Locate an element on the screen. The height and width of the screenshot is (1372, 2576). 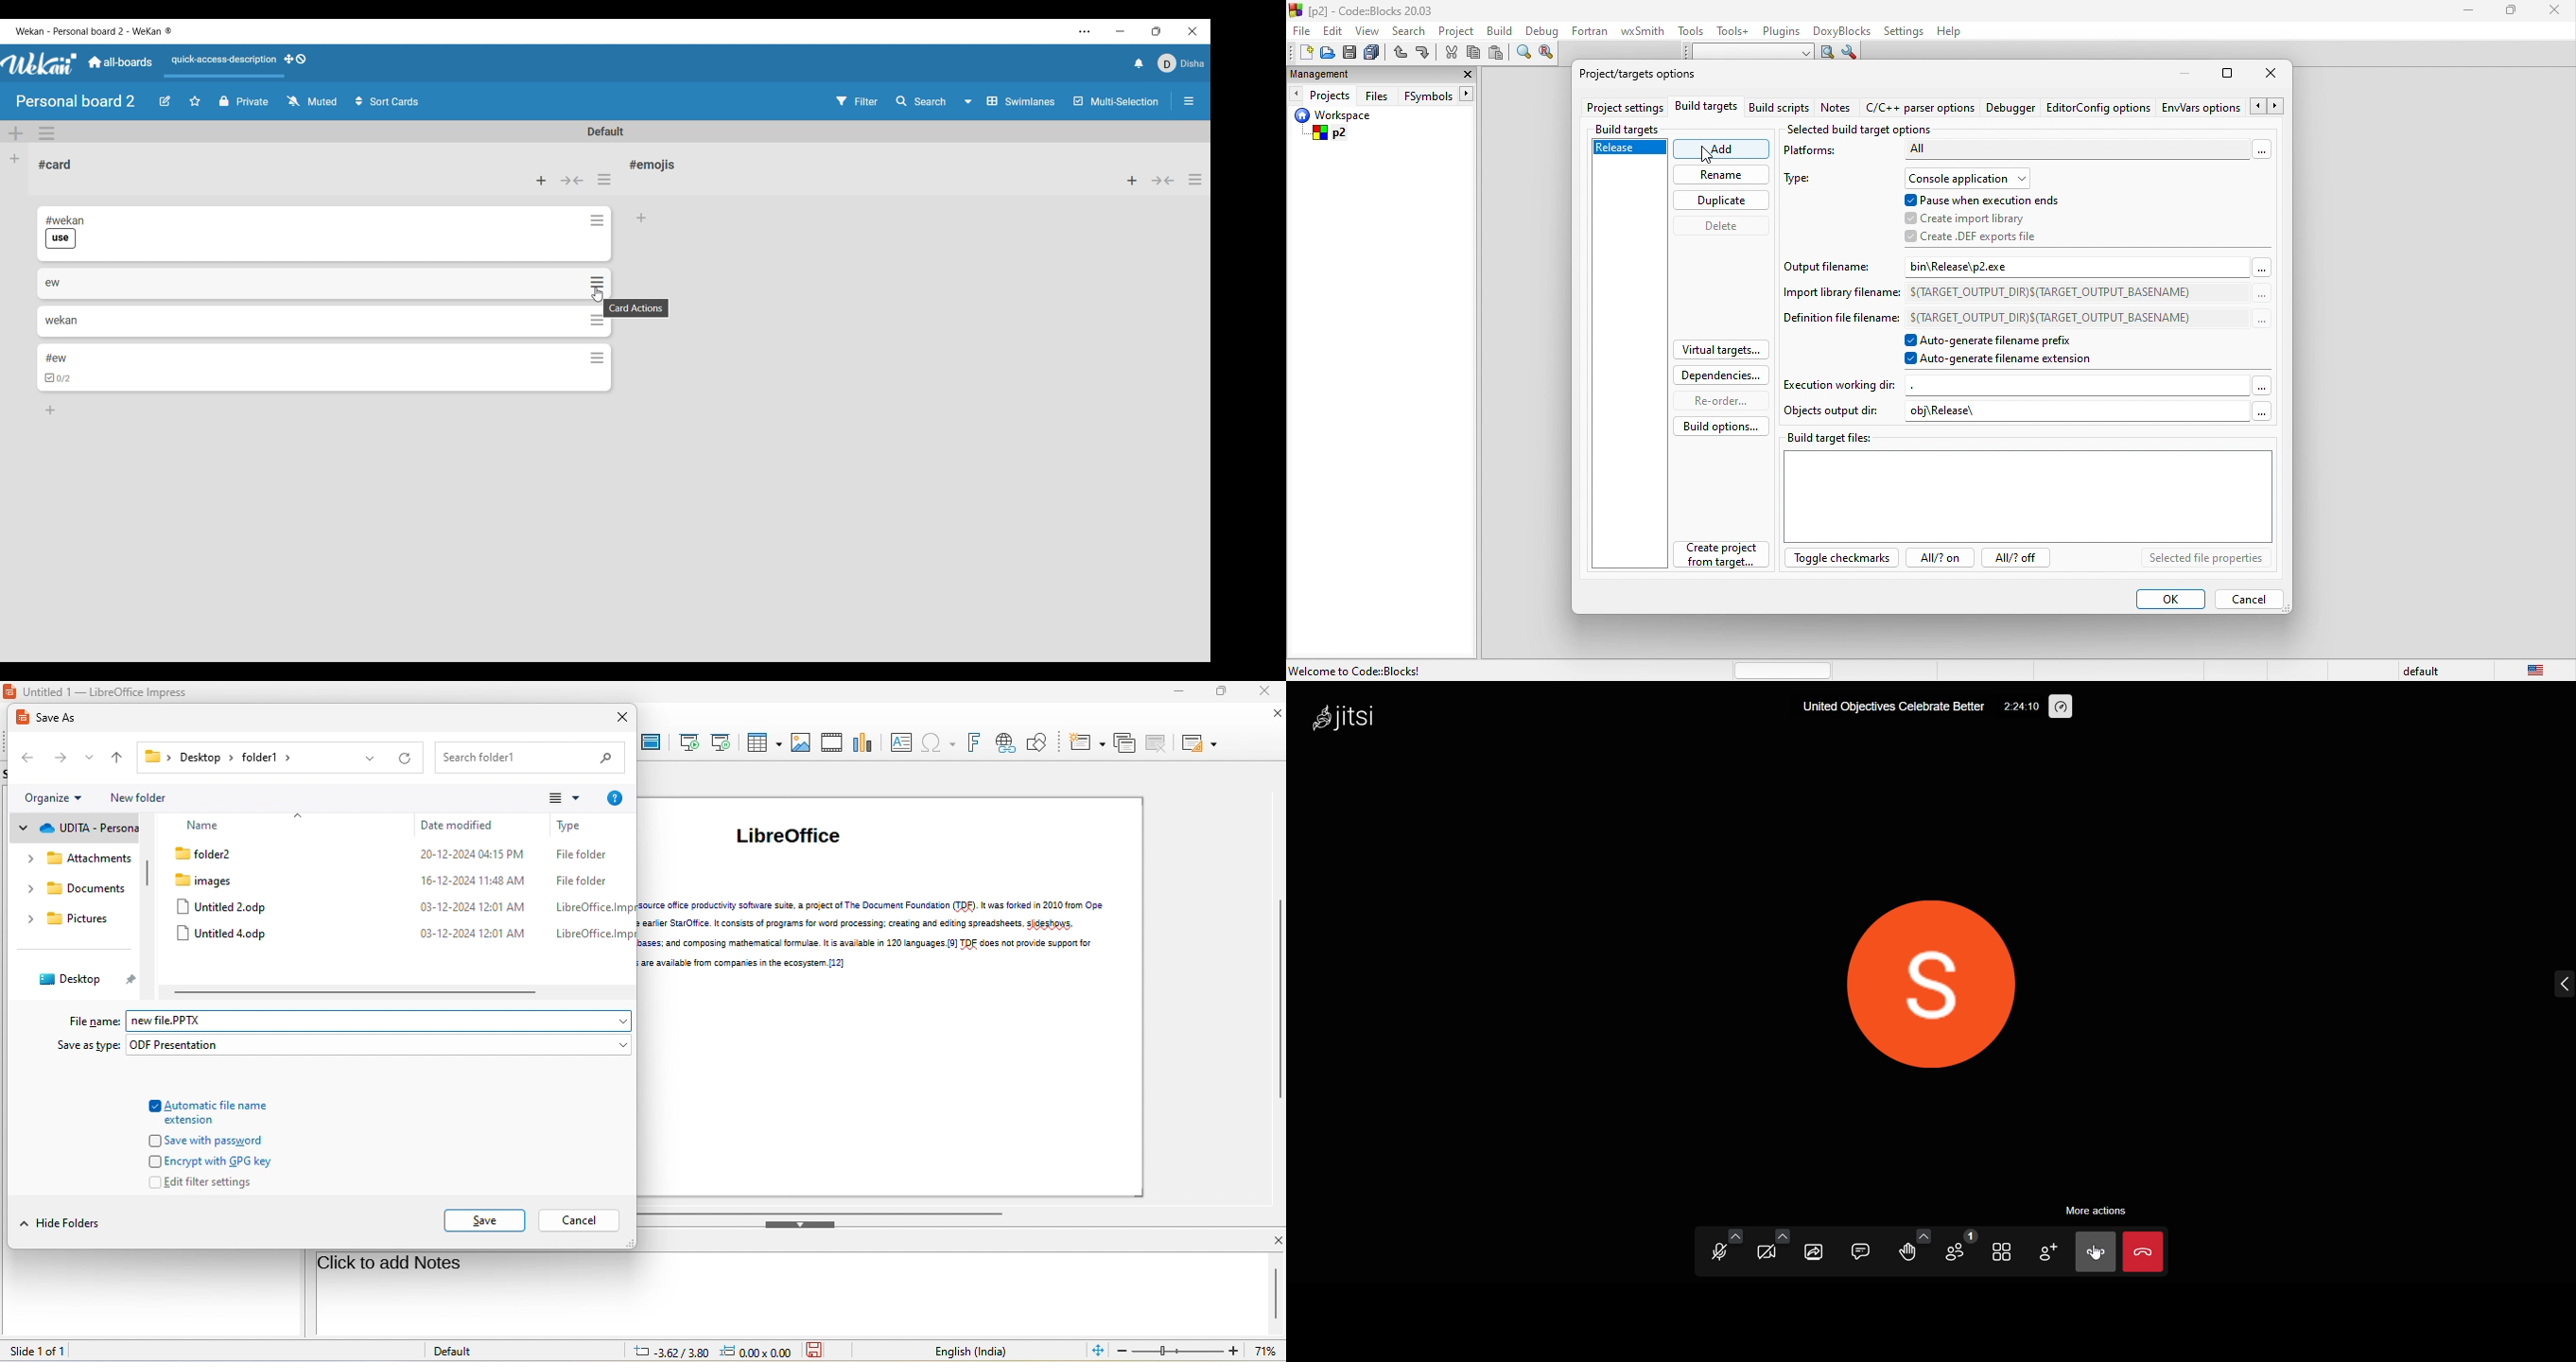
new folder is located at coordinates (142, 800).